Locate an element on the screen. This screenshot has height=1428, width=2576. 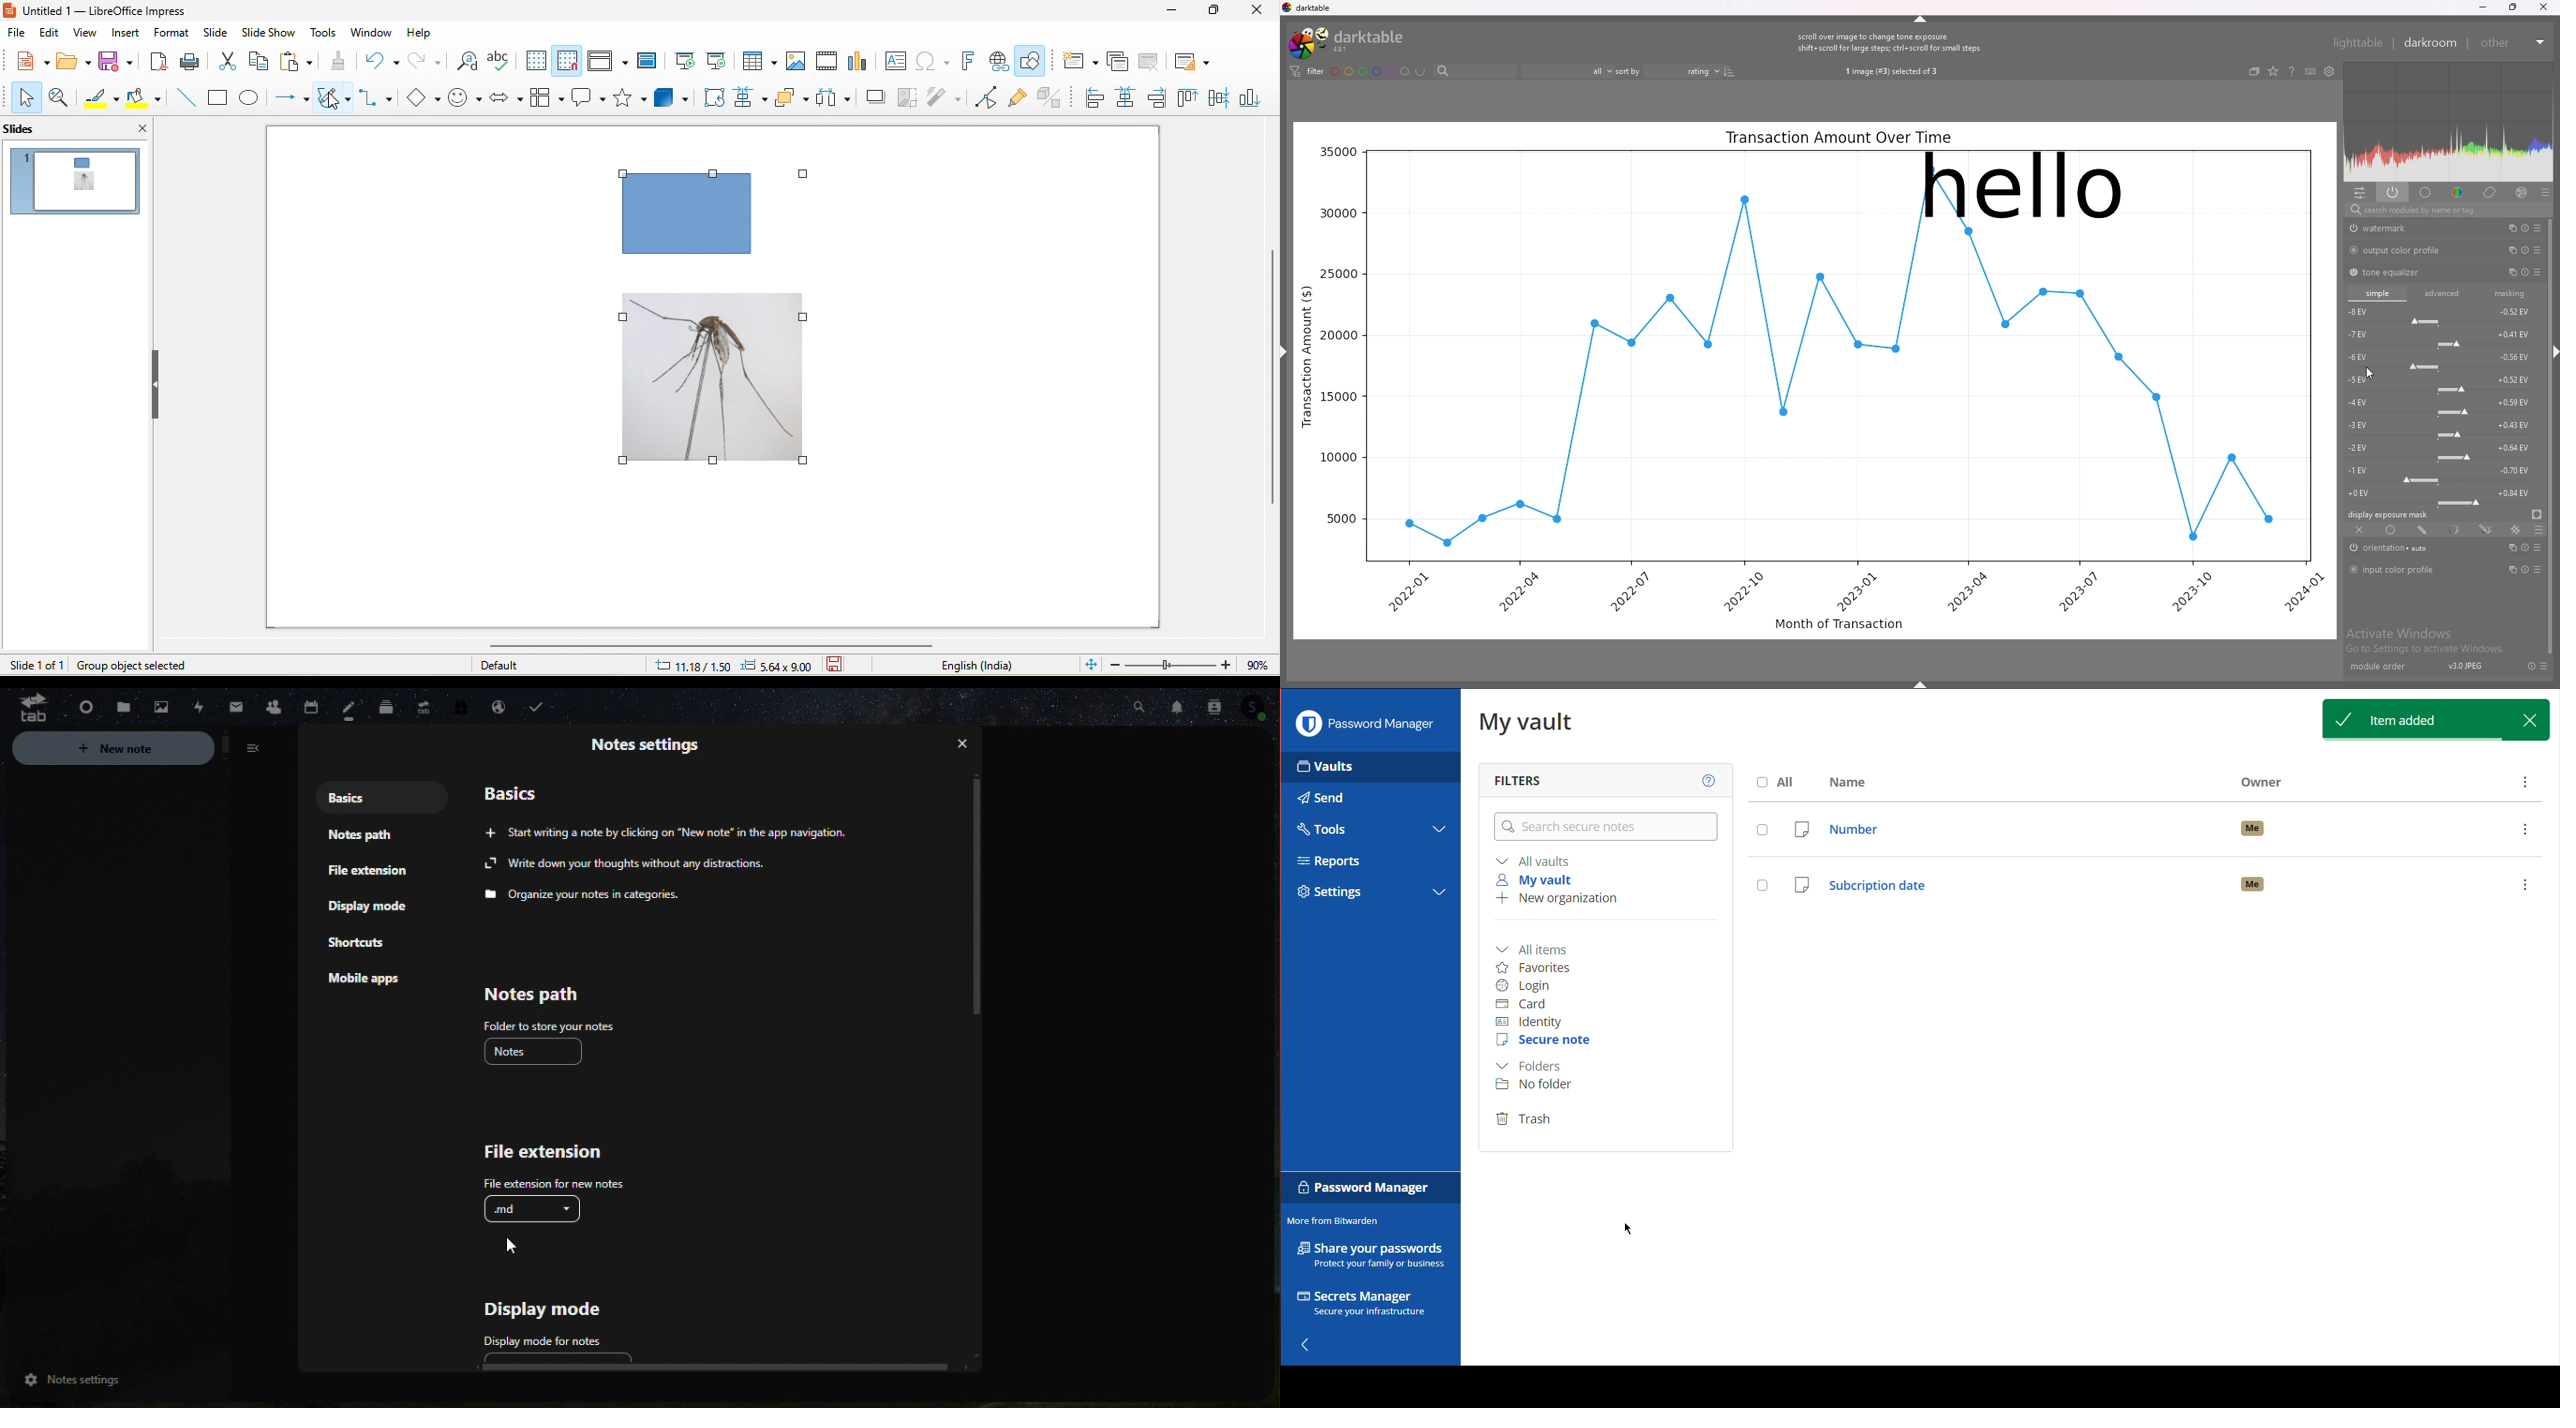
Photo is located at coordinates (155, 708).